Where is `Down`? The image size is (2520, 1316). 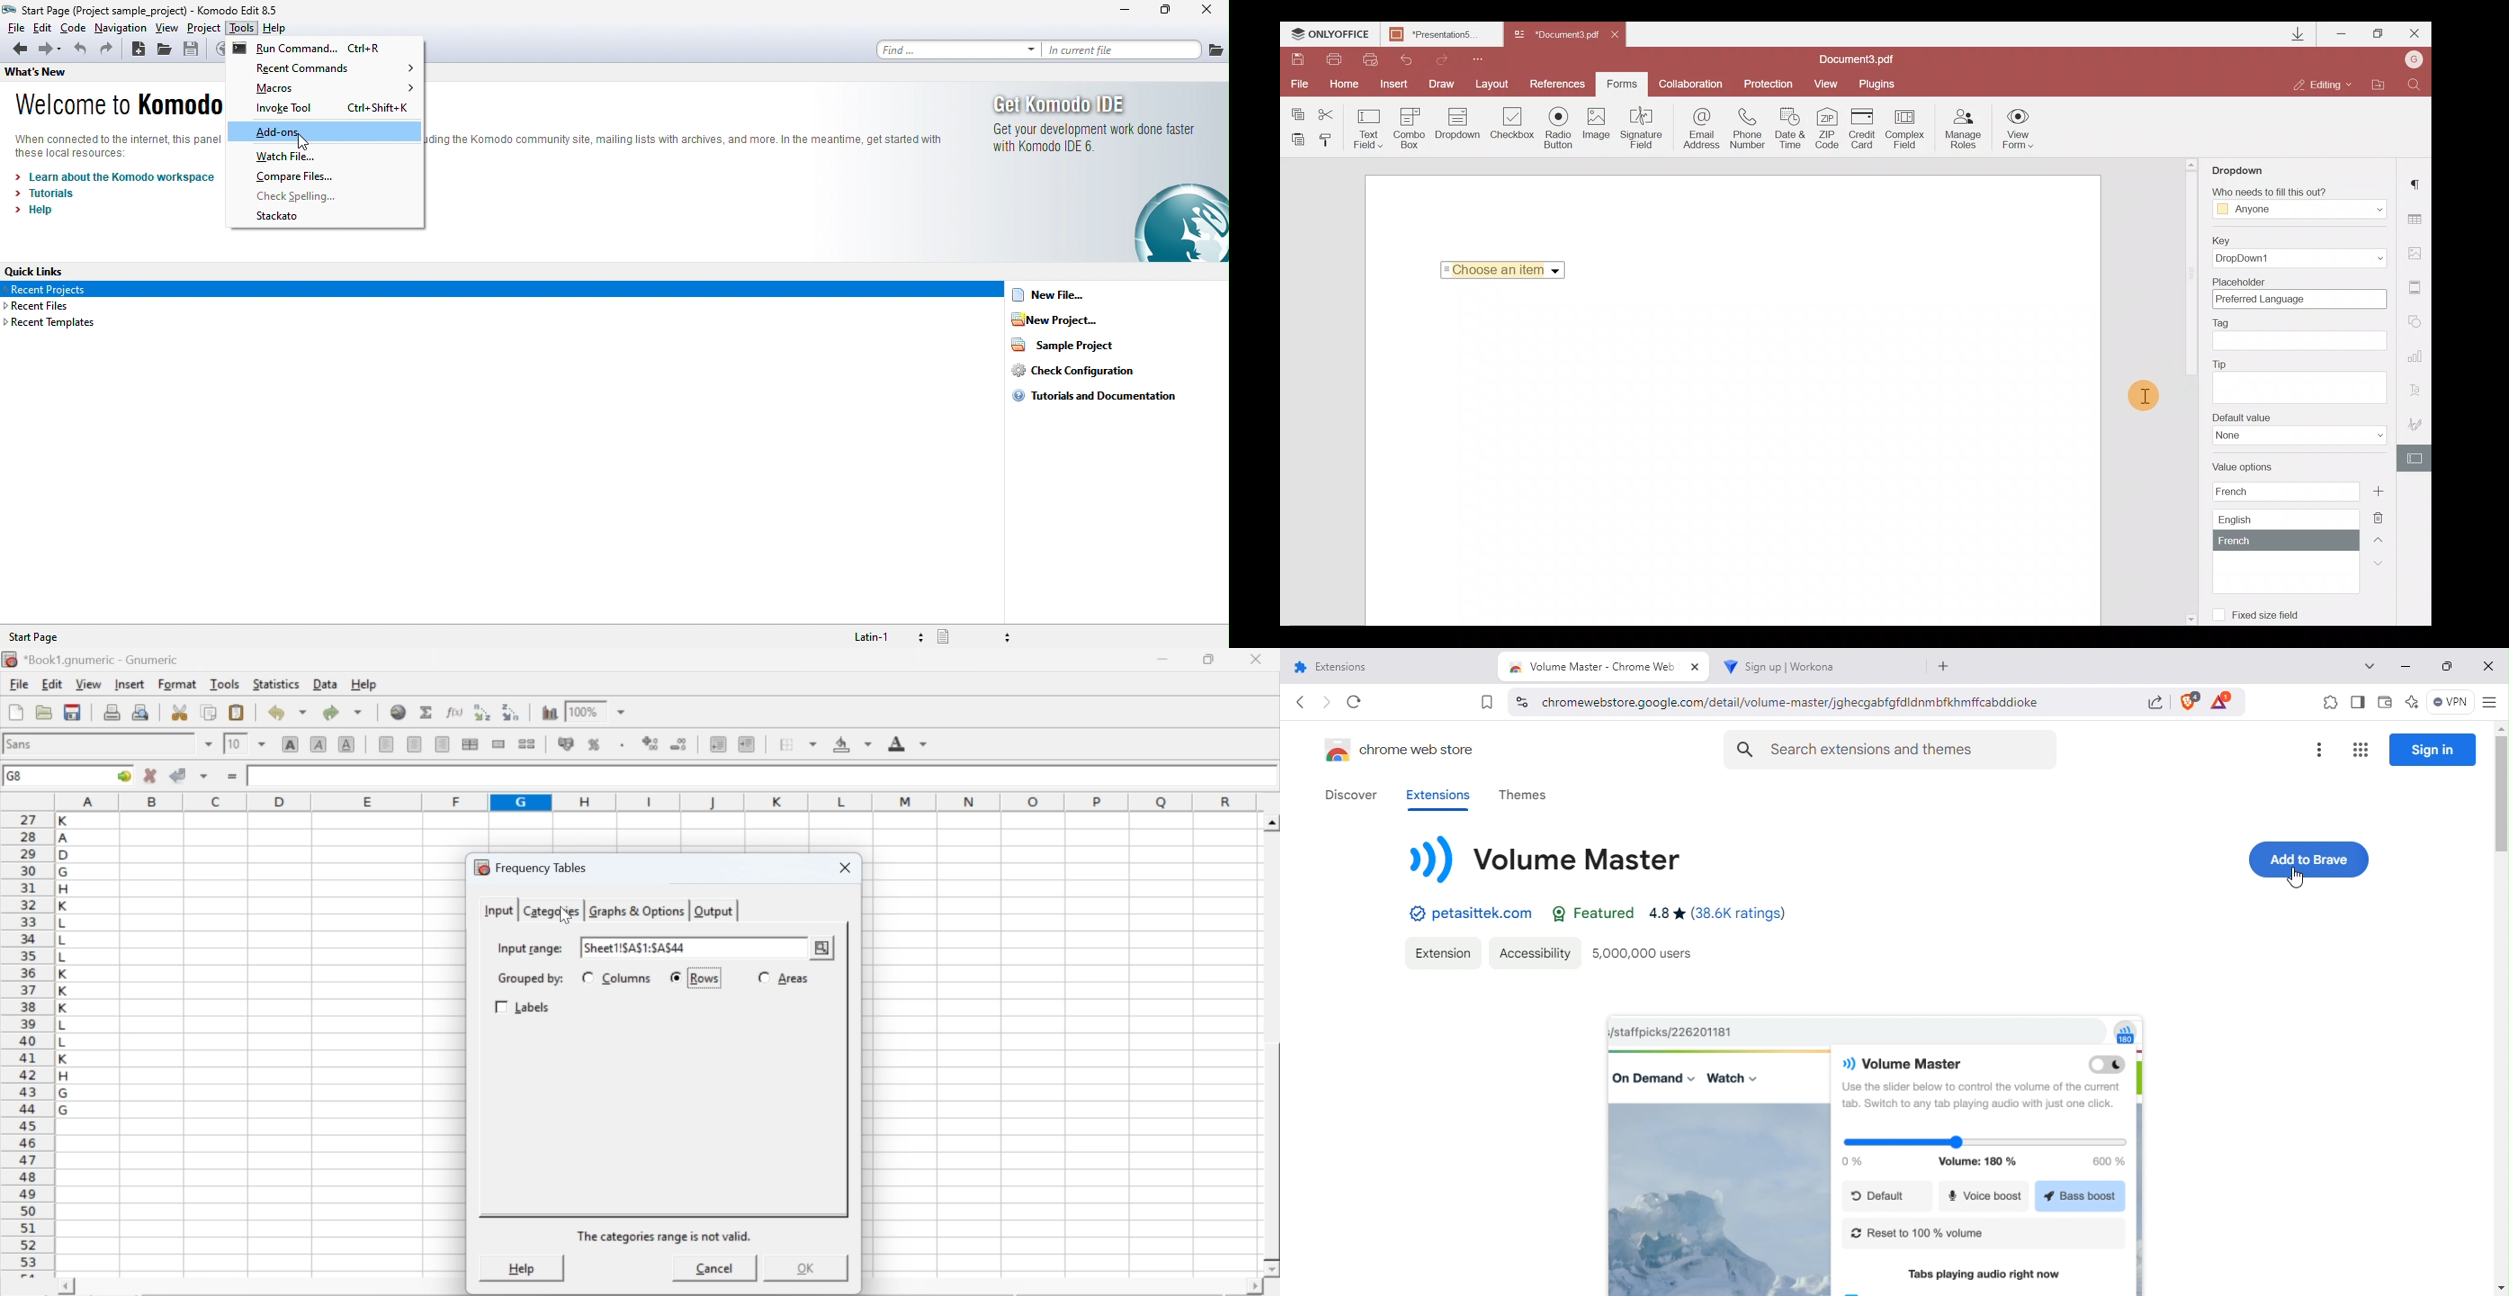 Down is located at coordinates (2382, 562).